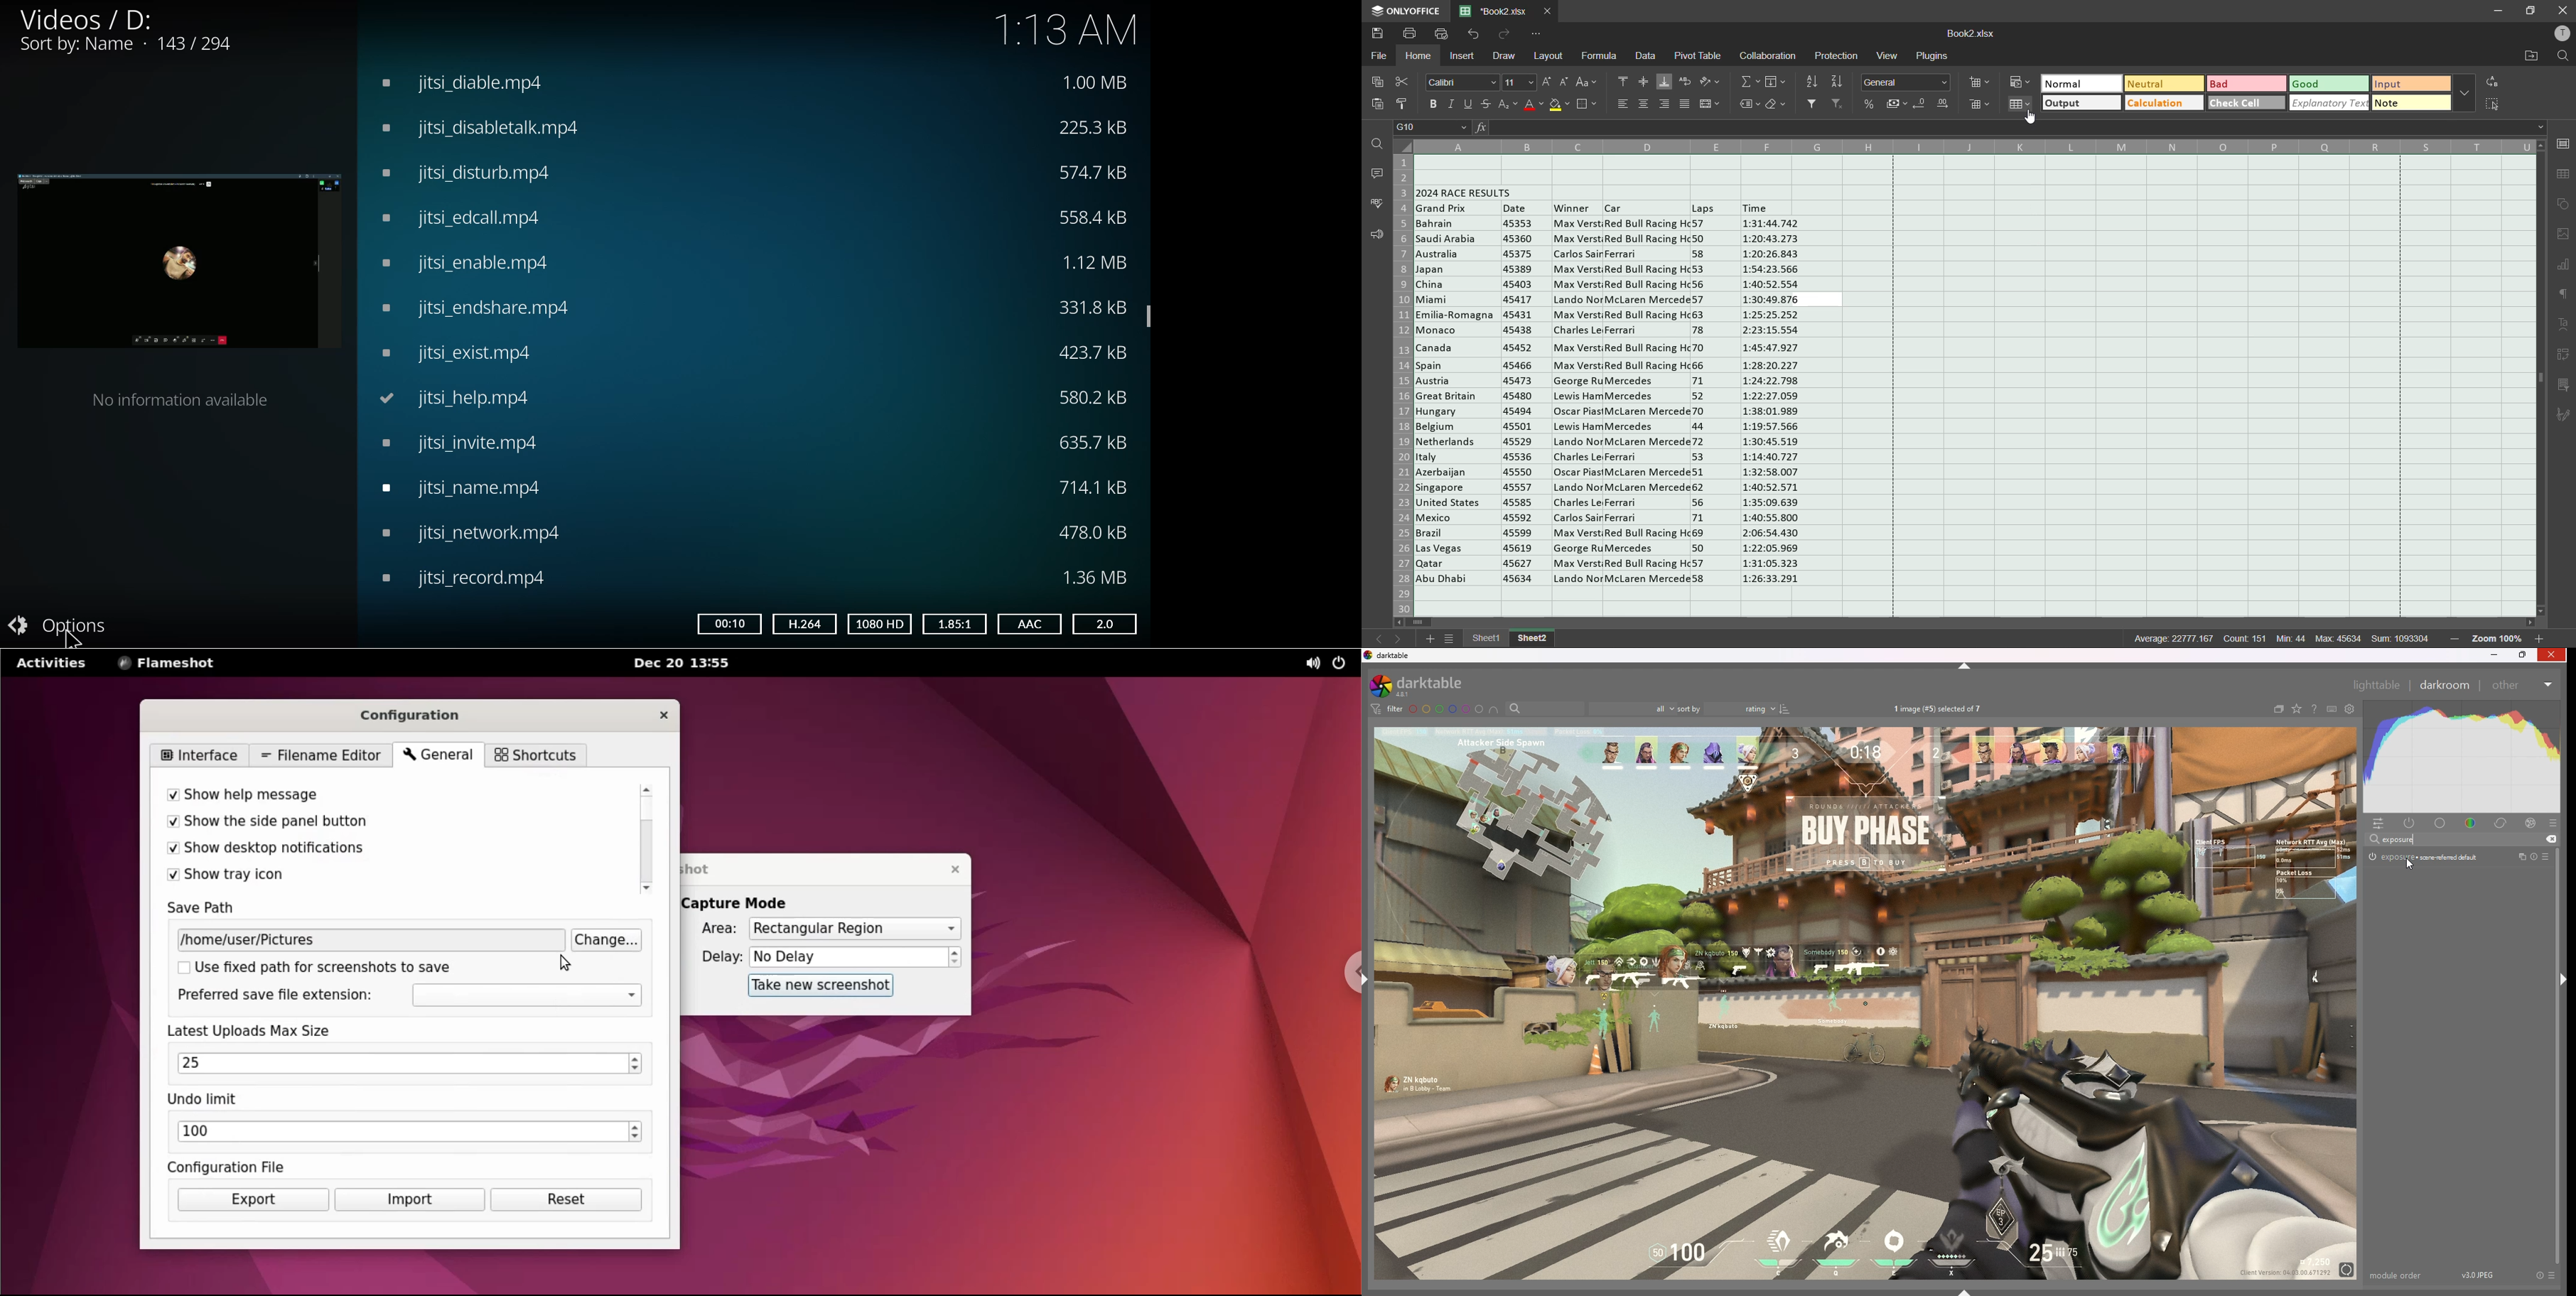 The image size is (2576, 1316). Describe the element at coordinates (1027, 623) in the screenshot. I see `aac` at that location.